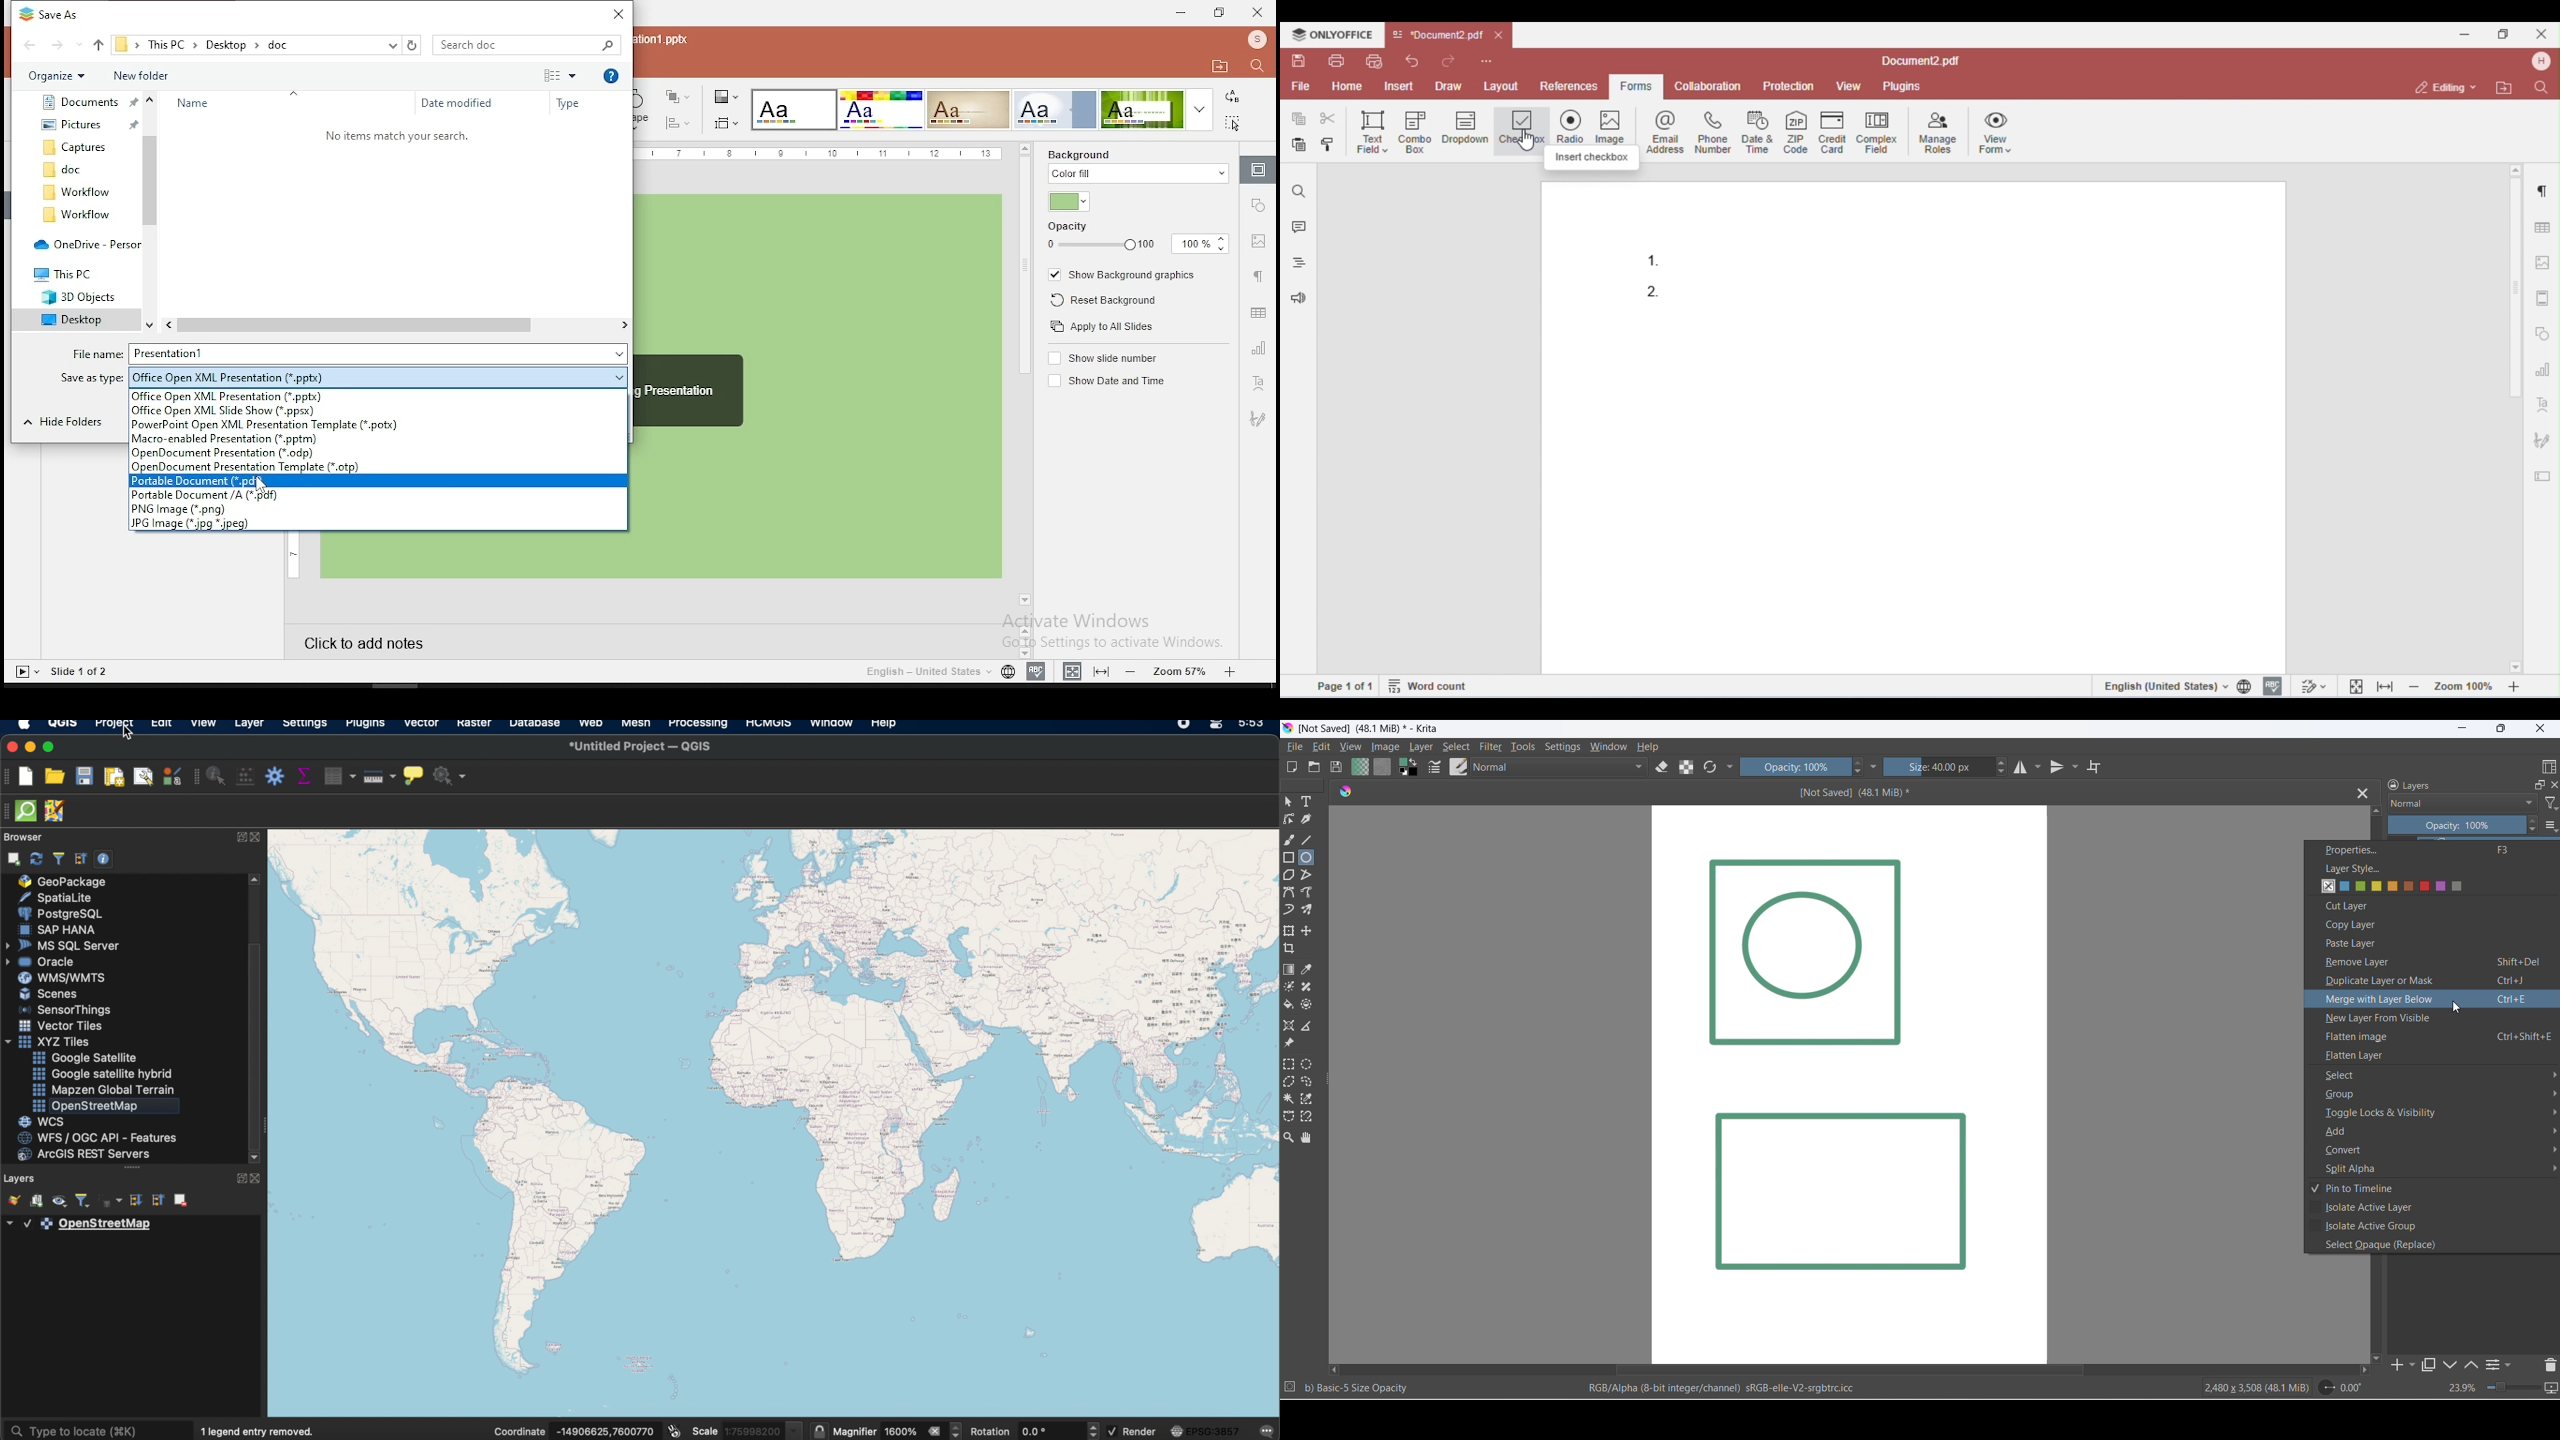 Image resolution: width=2576 pixels, height=1456 pixels. I want to click on open document presentation template, so click(376, 468).